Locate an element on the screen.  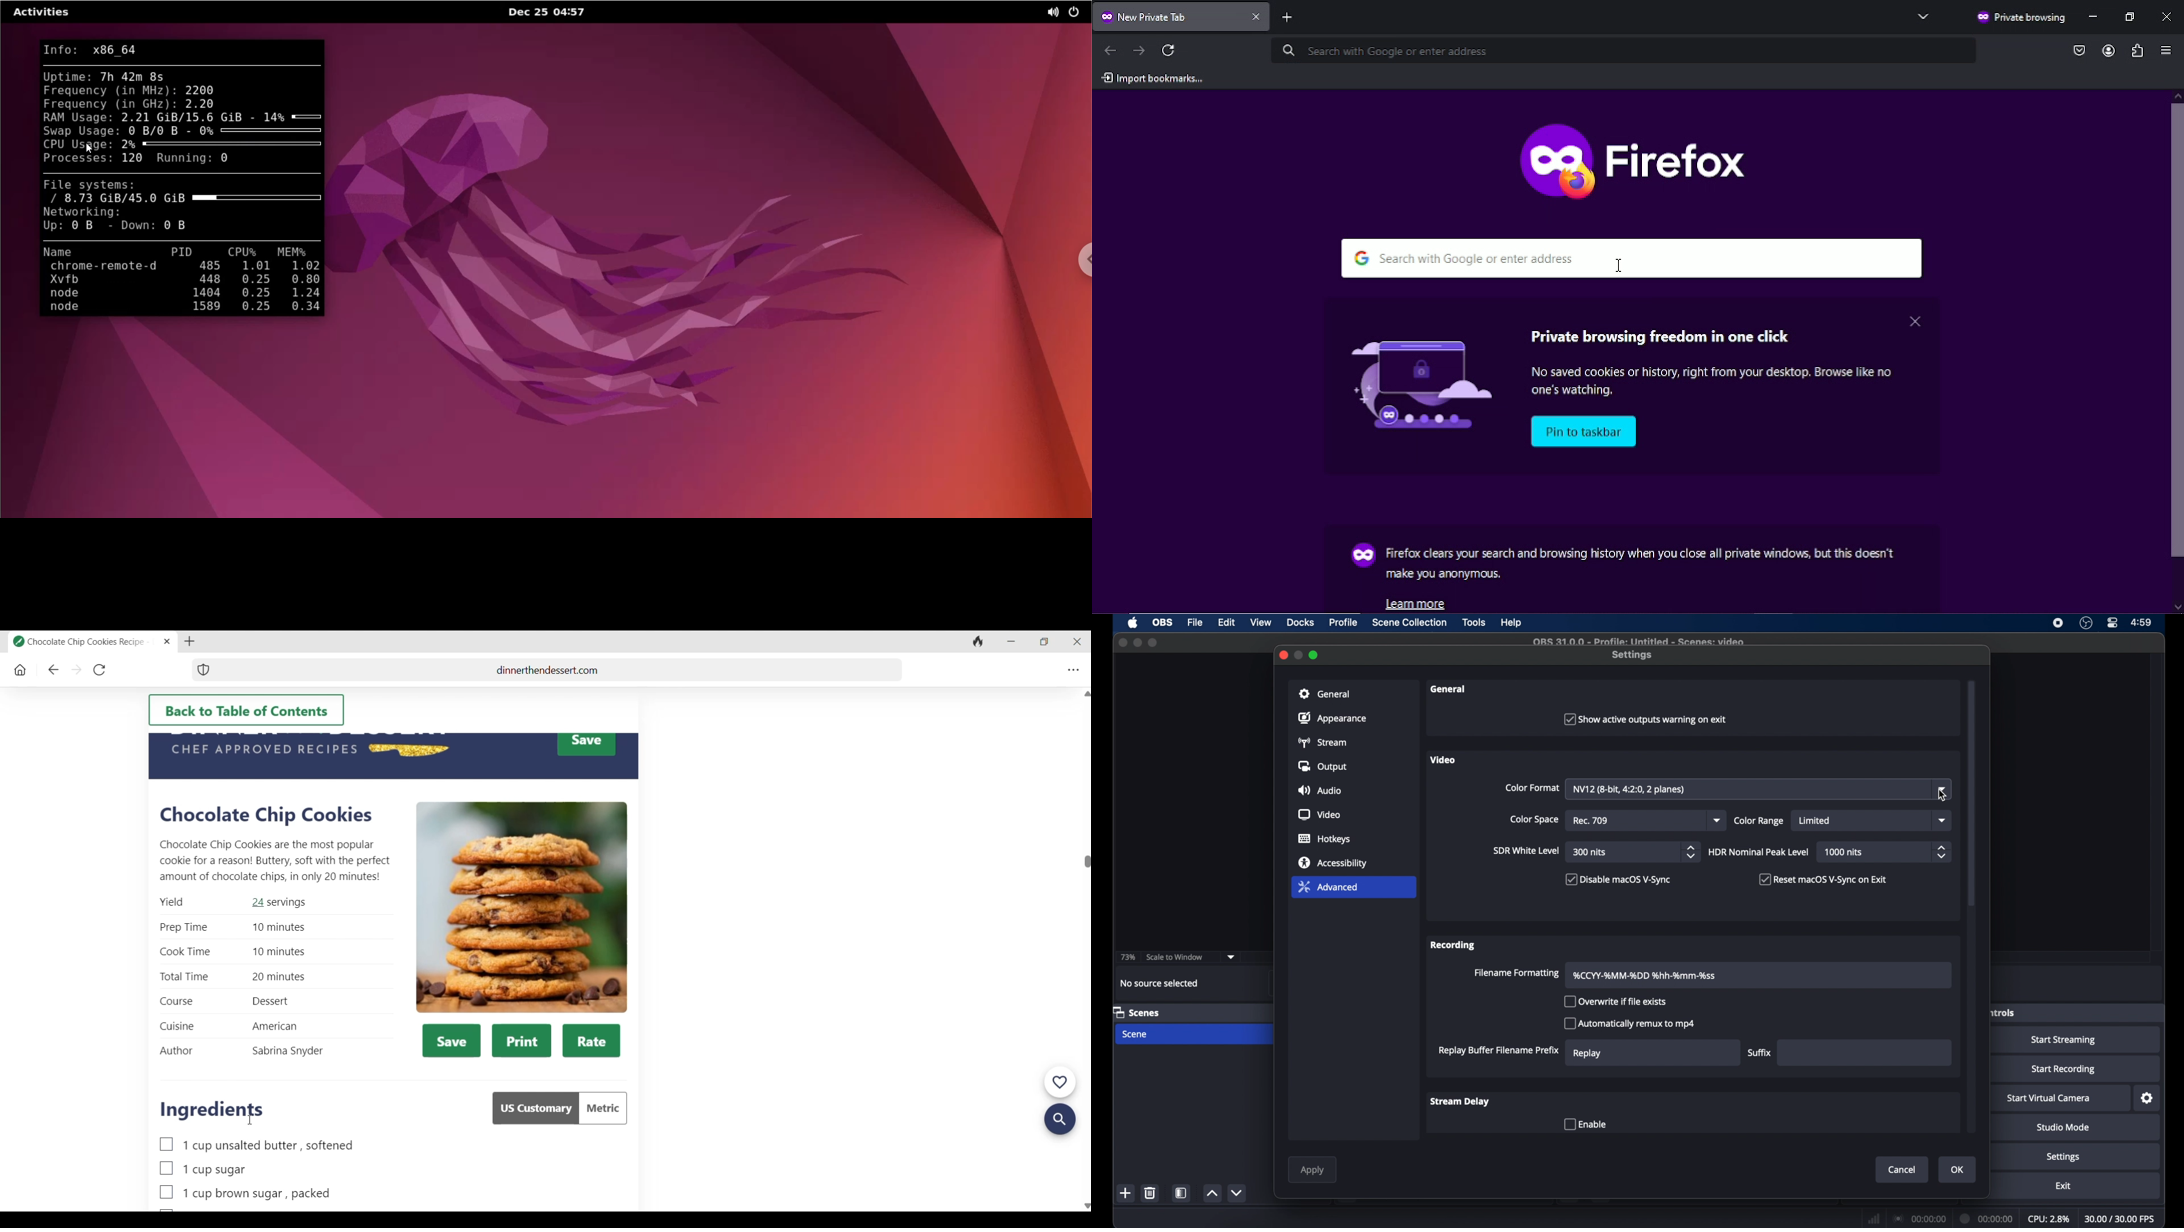
scale to window is located at coordinates (1175, 957).